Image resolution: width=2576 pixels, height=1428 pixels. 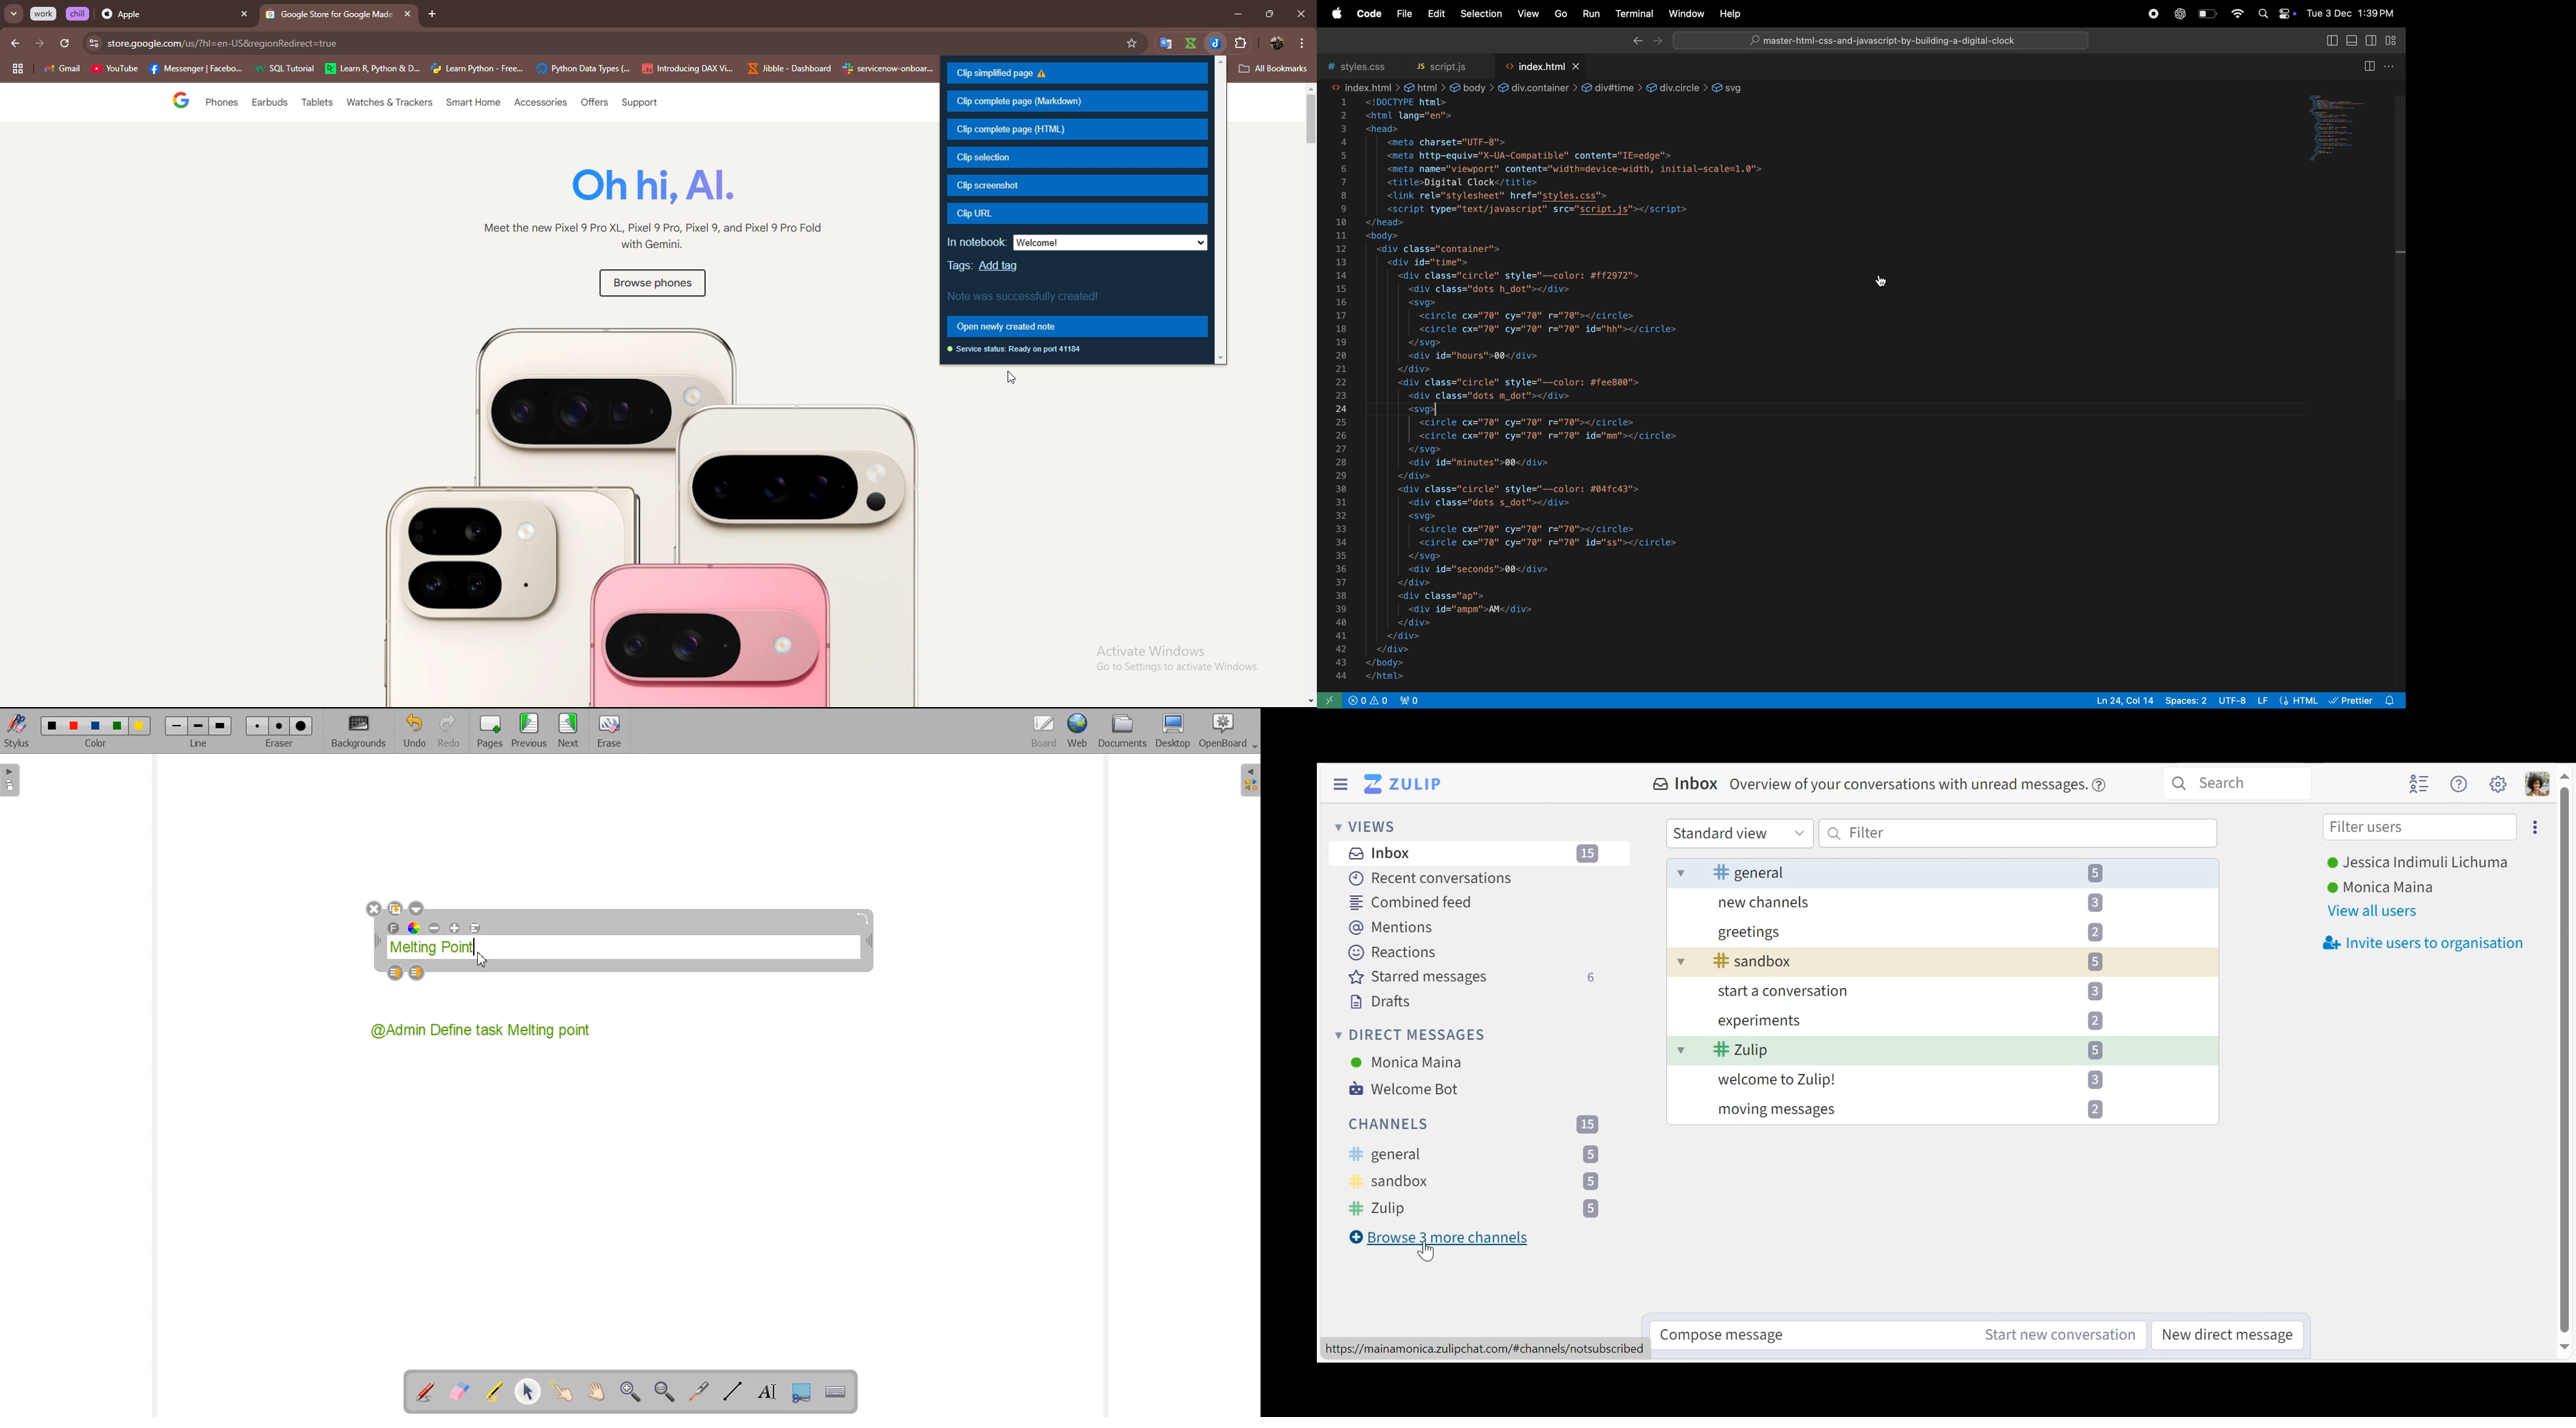 What do you see at coordinates (1241, 43) in the screenshot?
I see `extensions` at bounding box center [1241, 43].